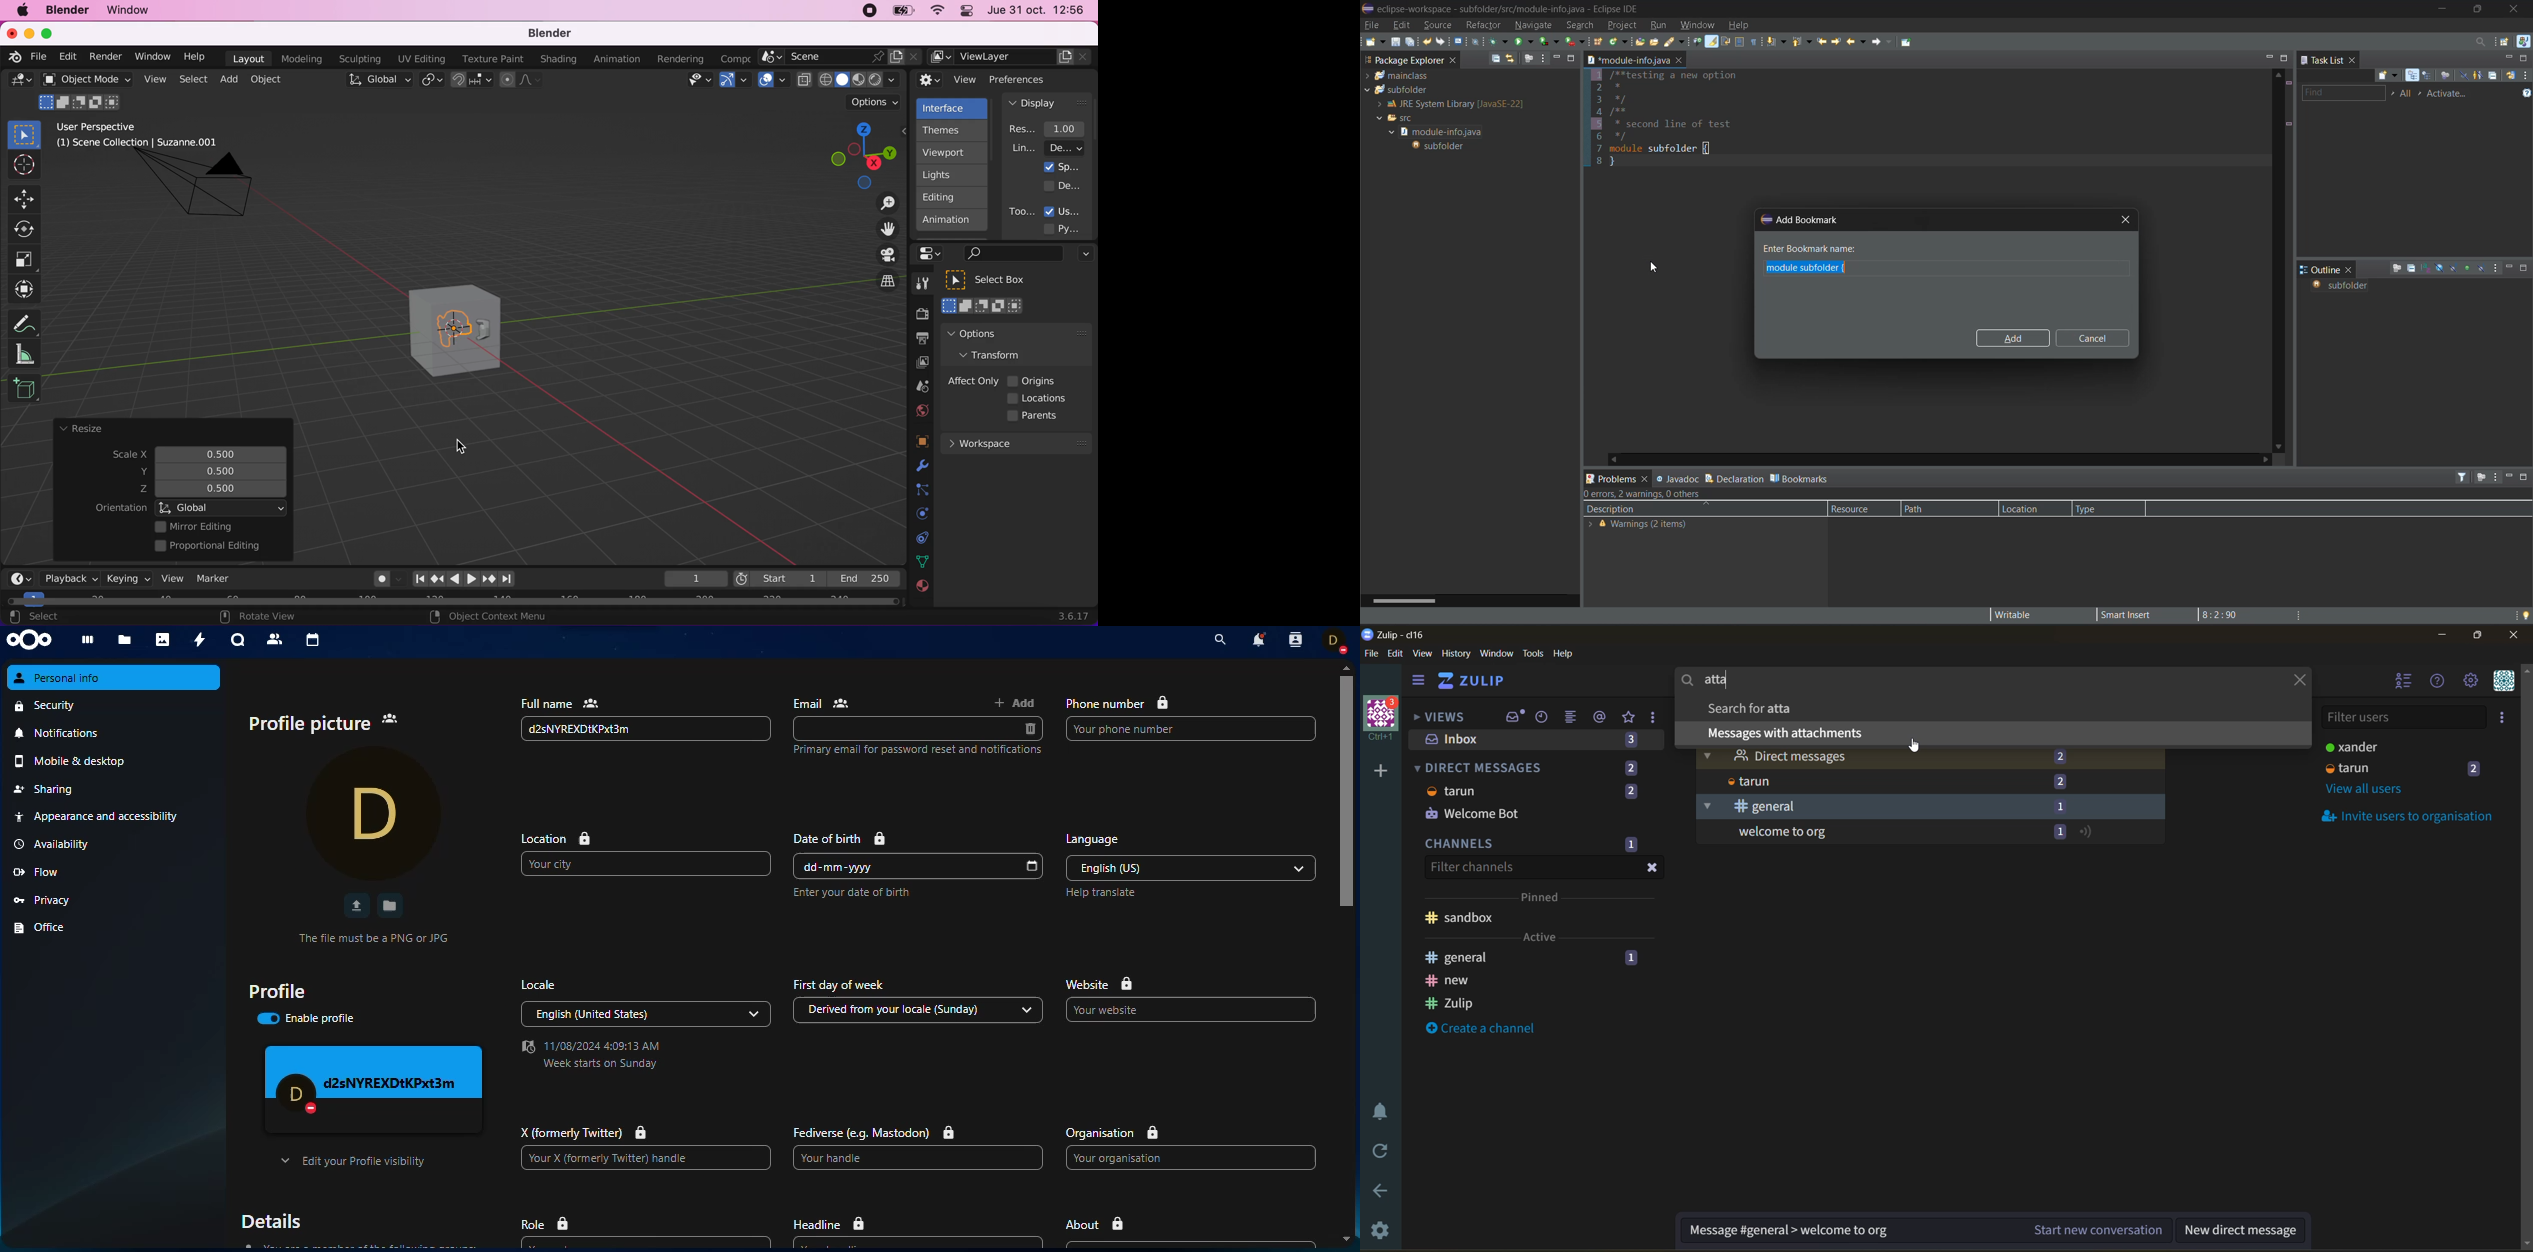  What do you see at coordinates (2443, 635) in the screenshot?
I see `minimize` at bounding box center [2443, 635].